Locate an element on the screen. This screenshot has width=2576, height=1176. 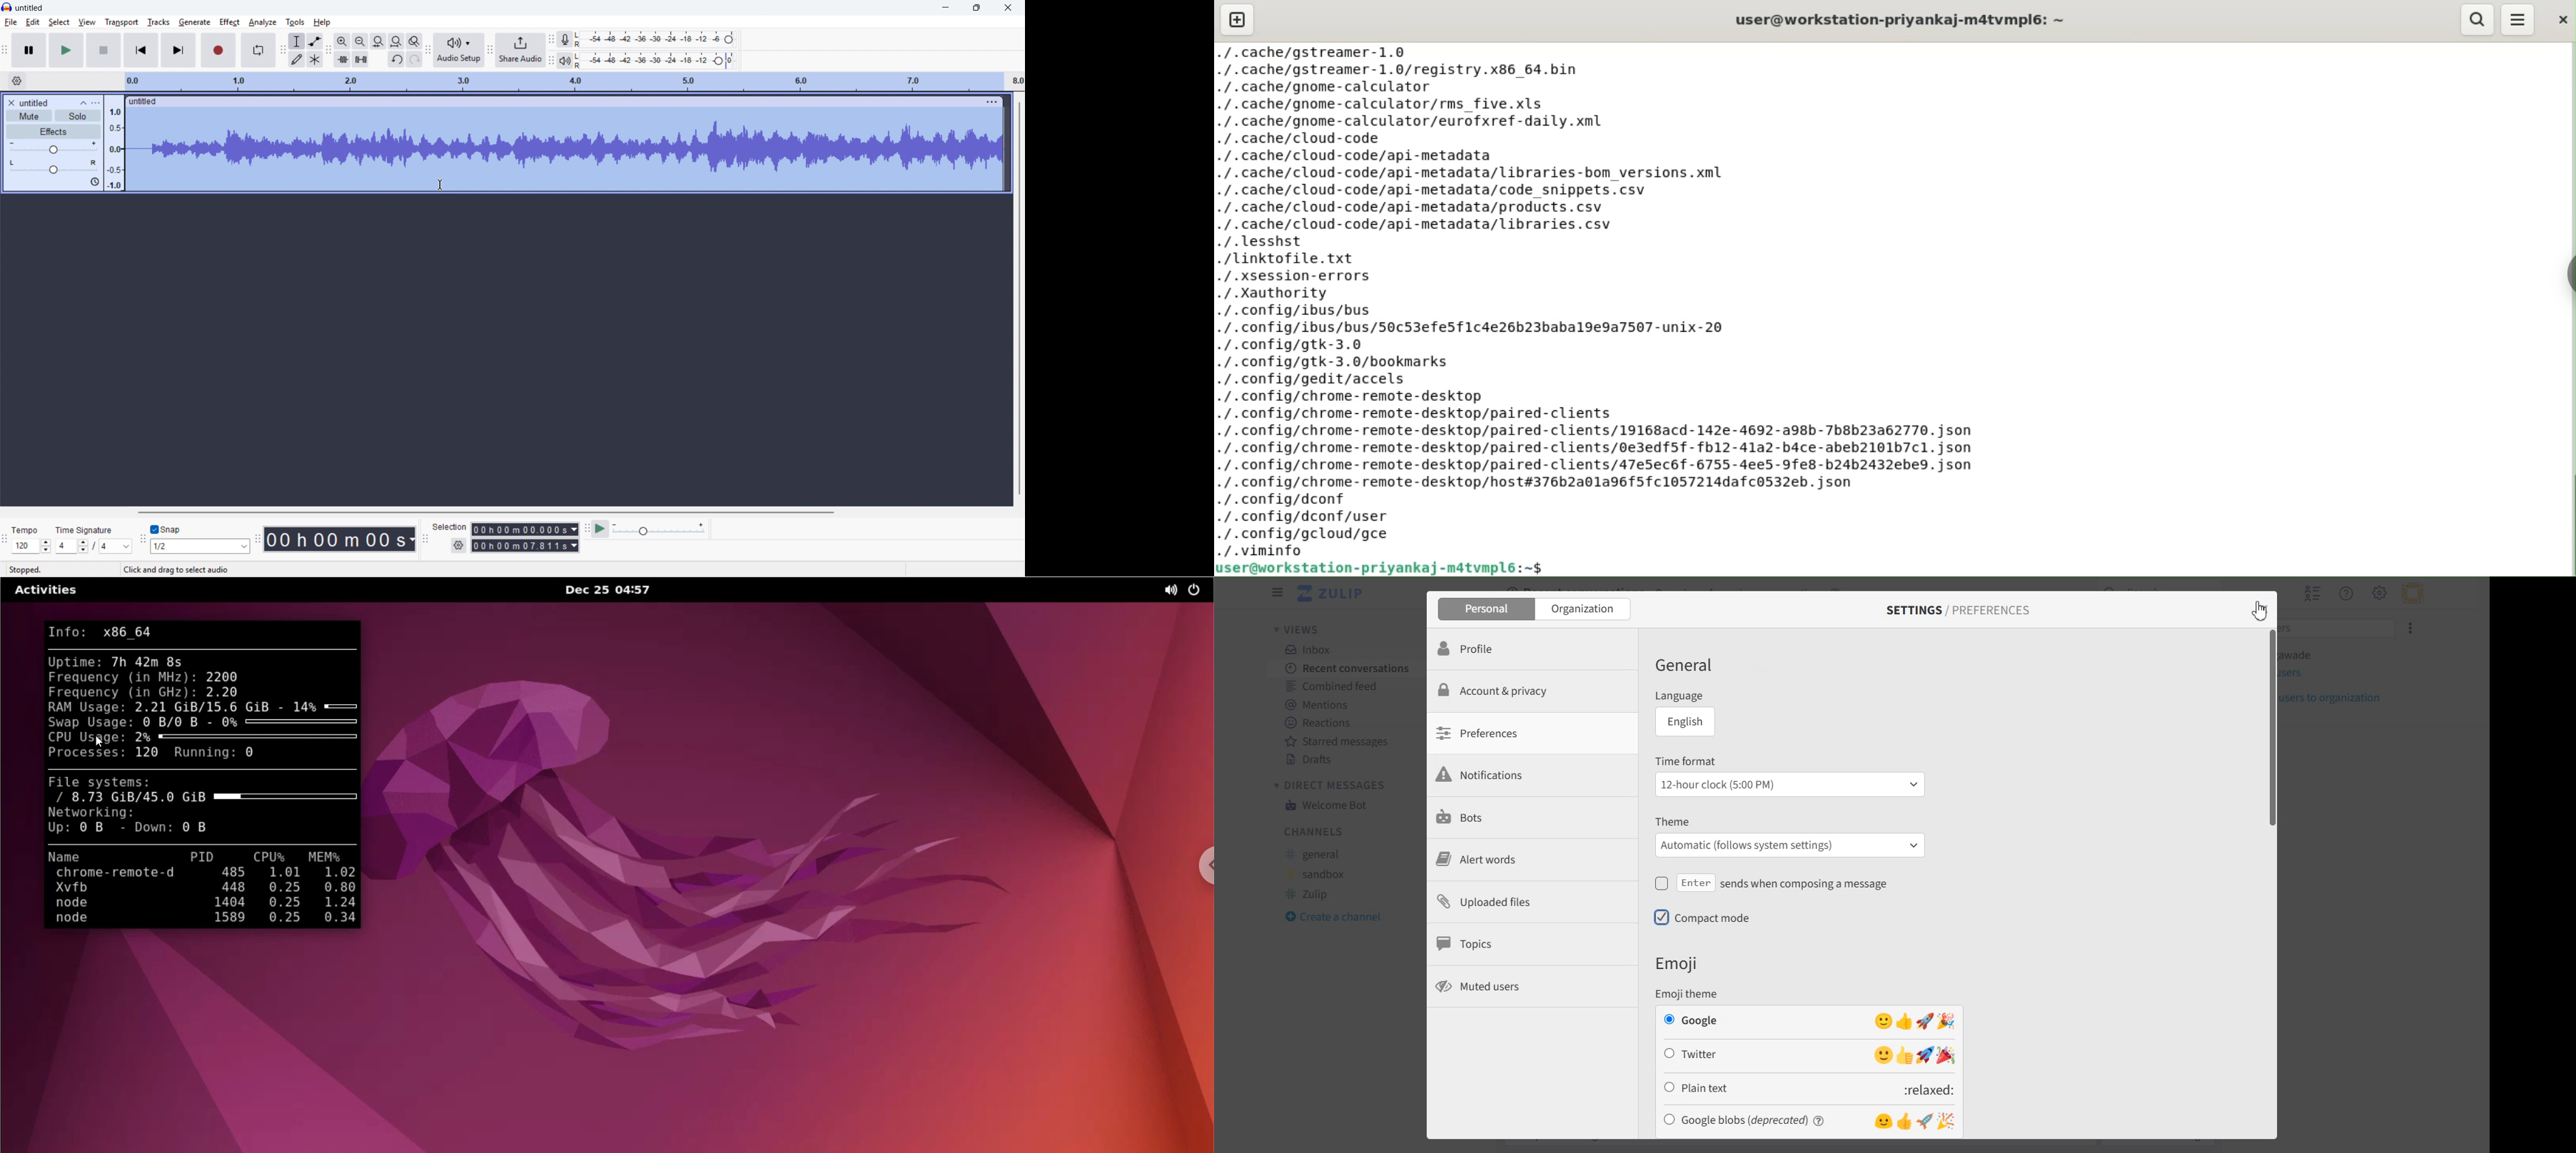
Language is located at coordinates (1726, 695).